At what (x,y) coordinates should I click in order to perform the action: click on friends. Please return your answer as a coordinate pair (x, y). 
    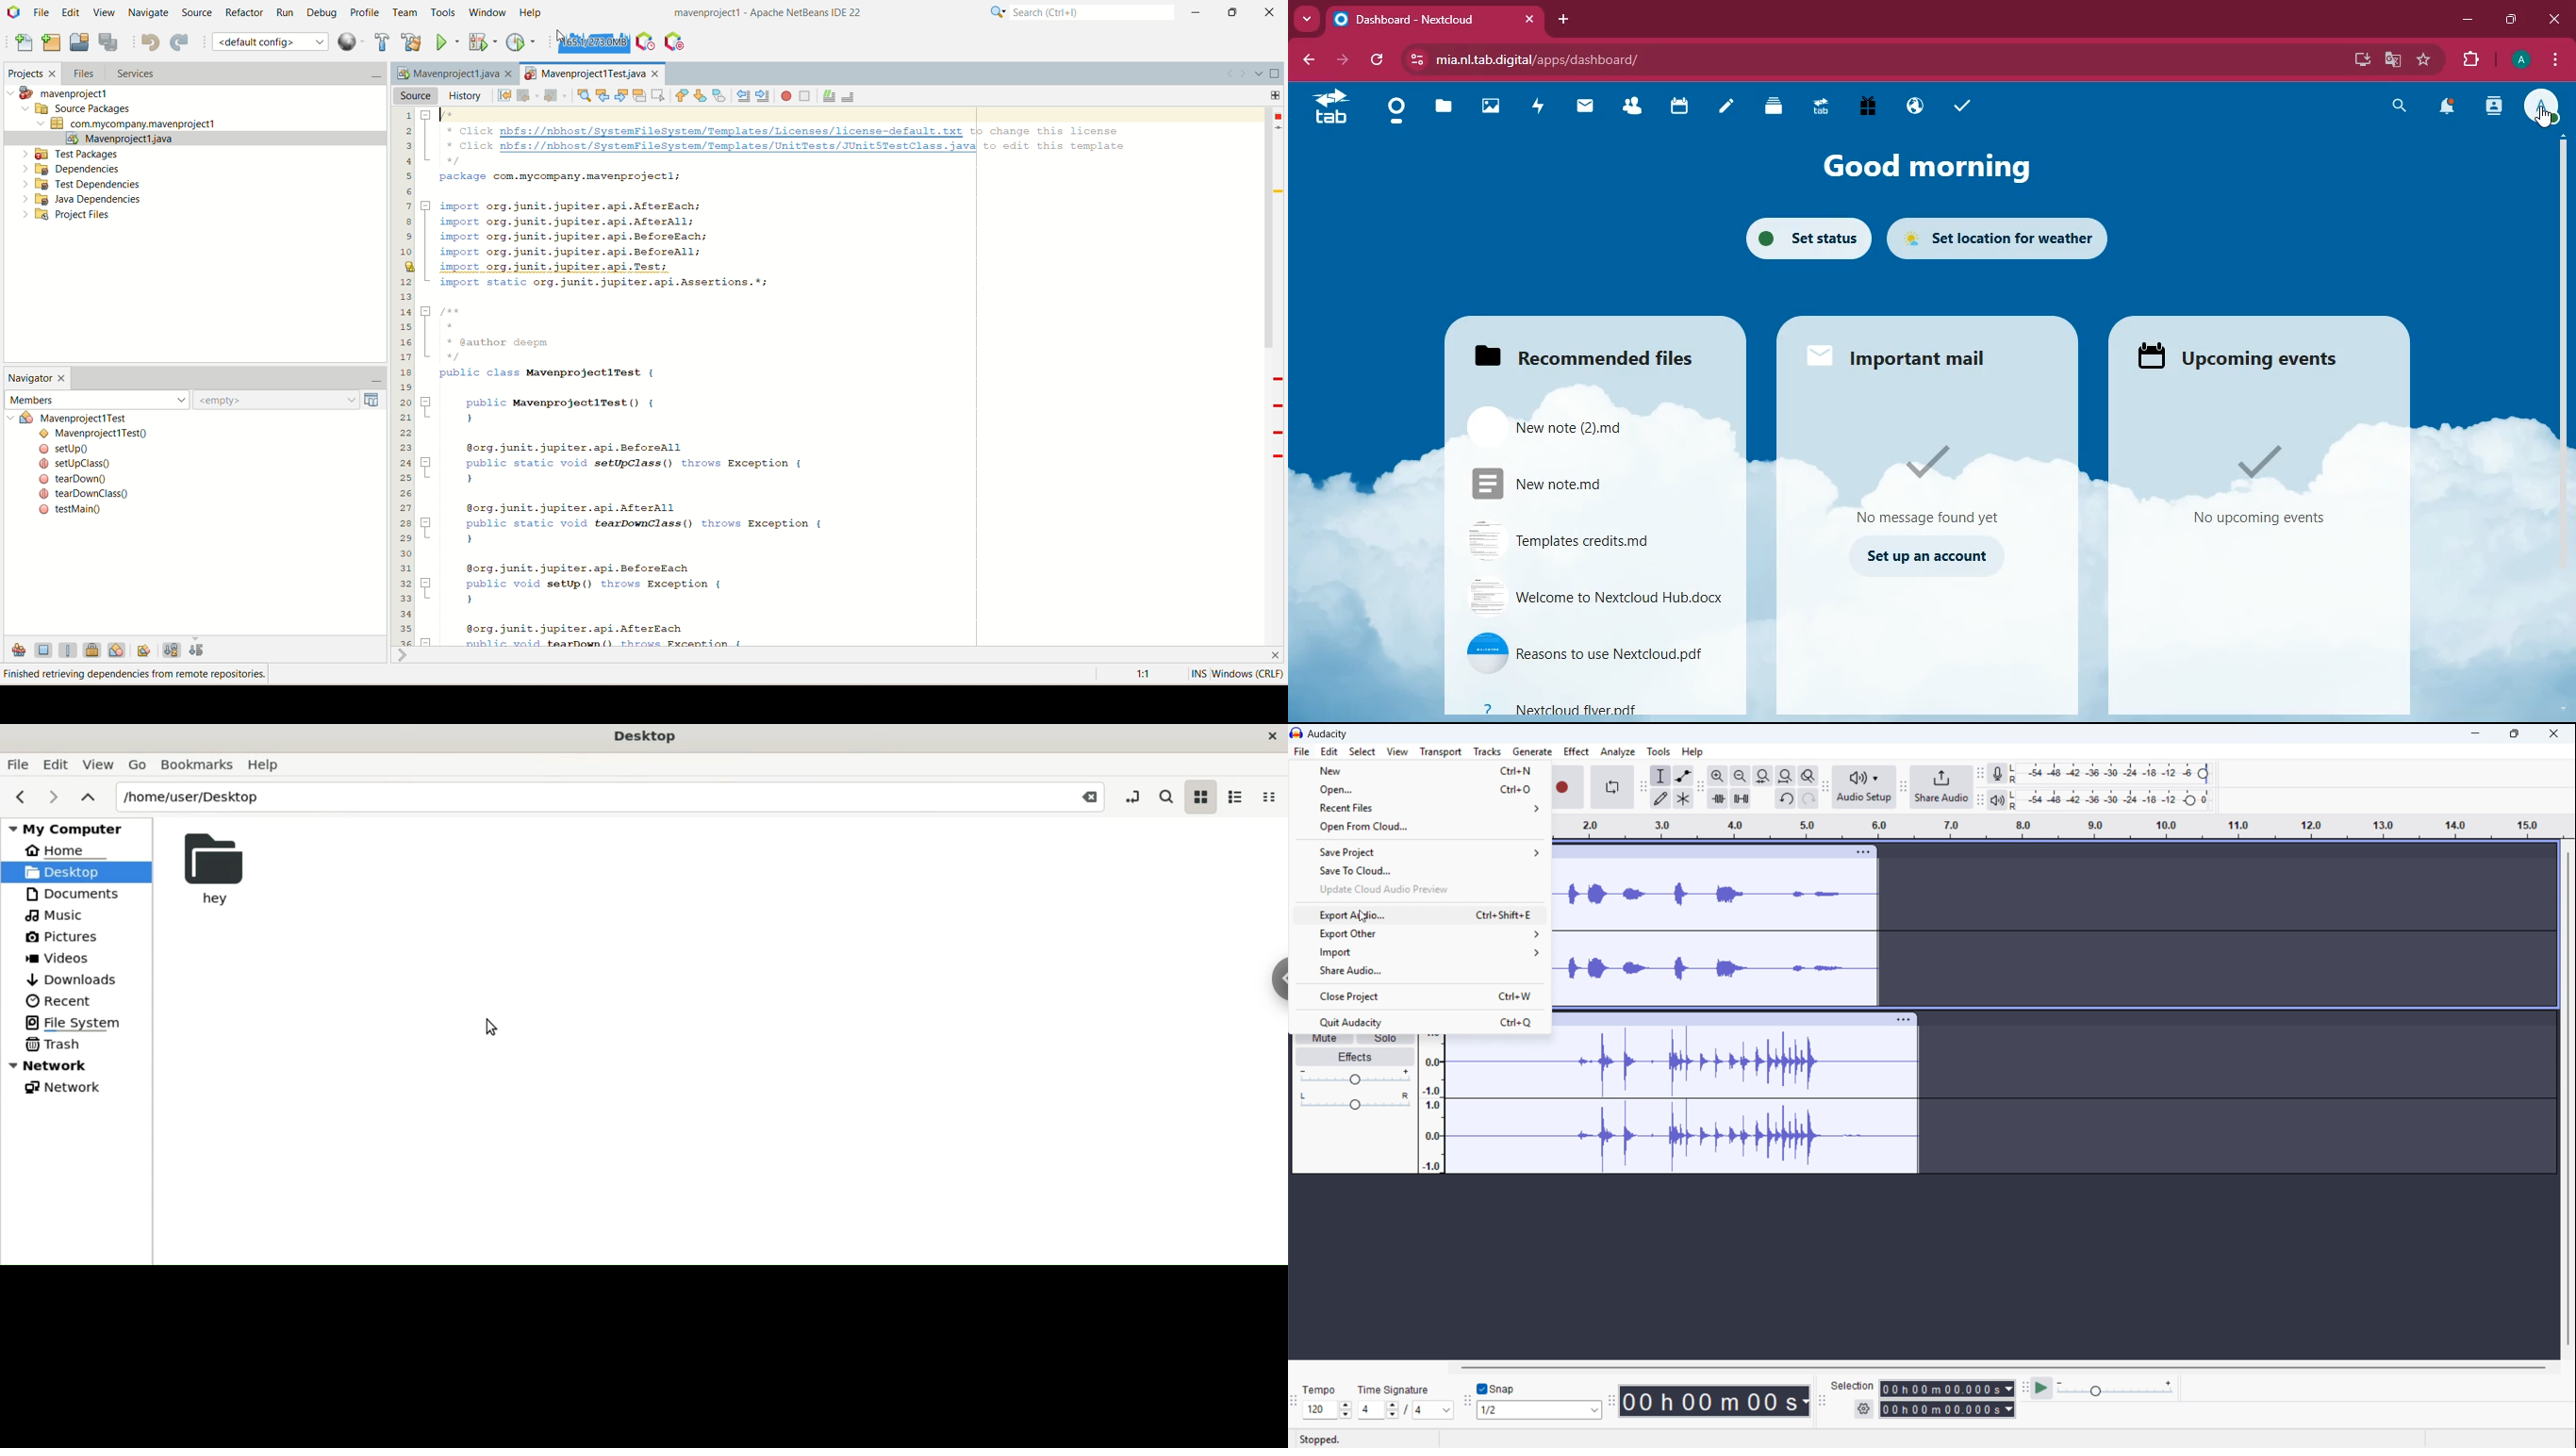
    Looking at the image, I should click on (1628, 107).